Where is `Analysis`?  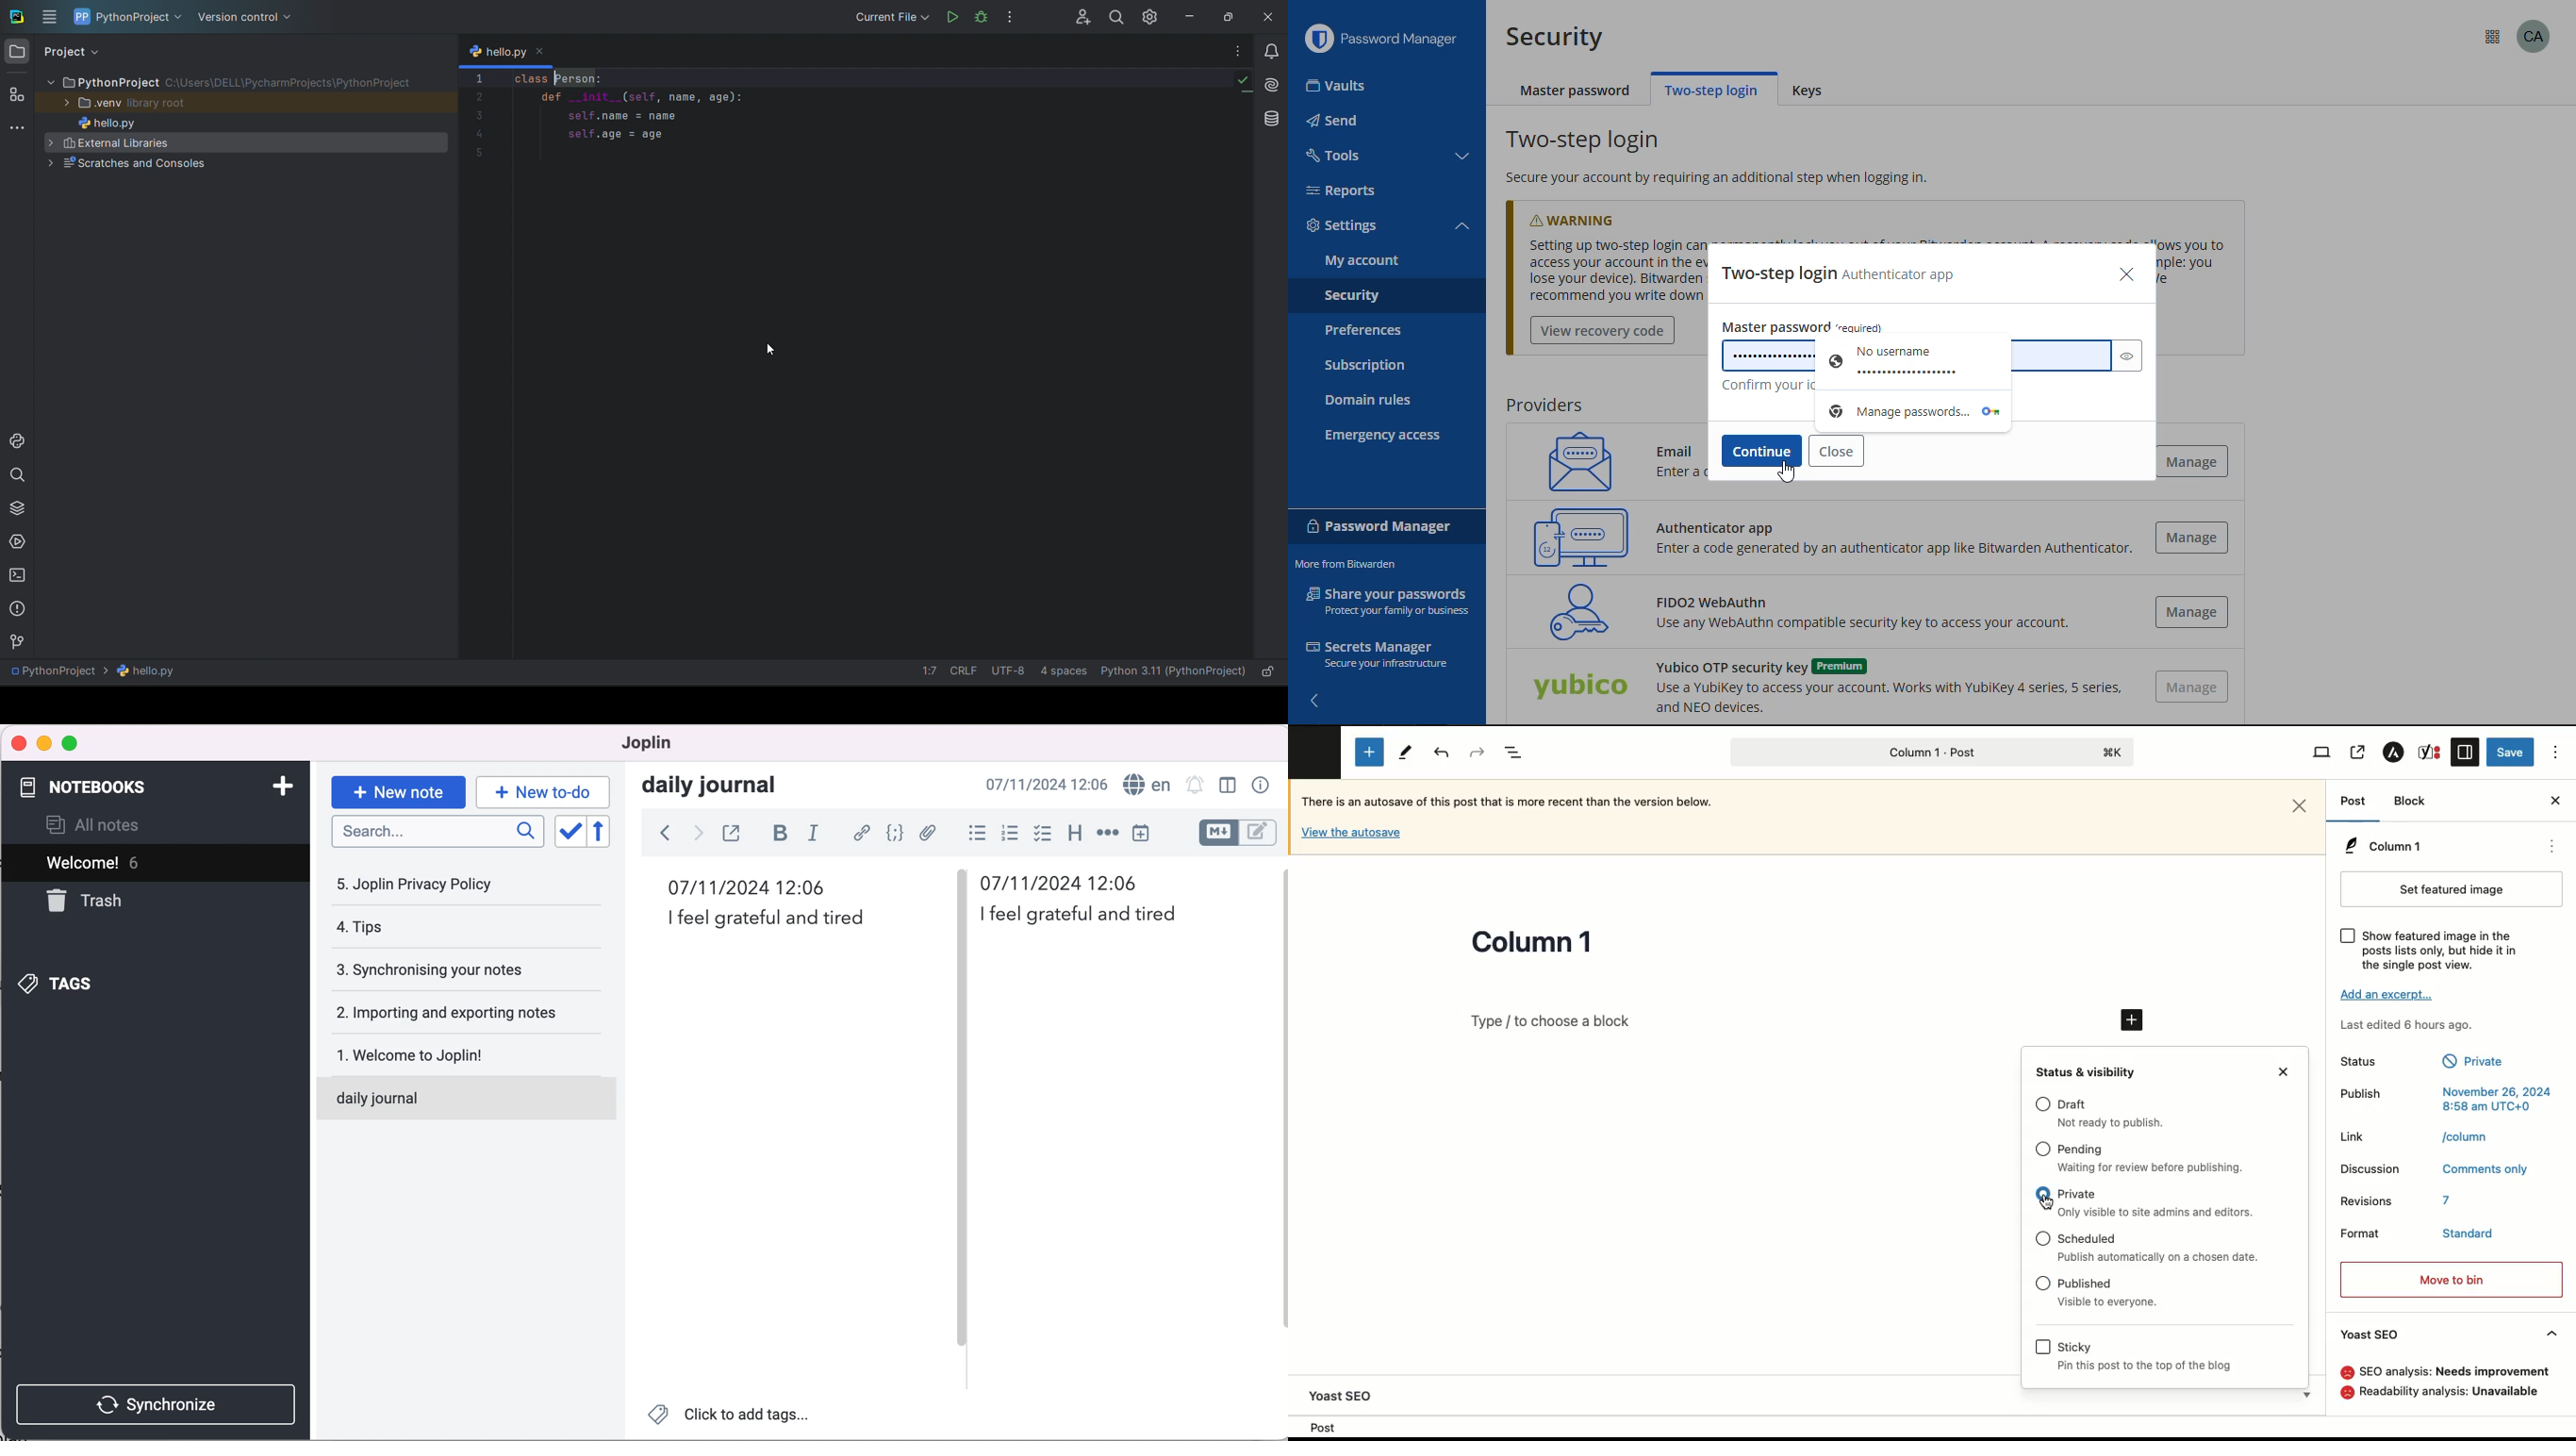 Analysis is located at coordinates (2455, 1371).